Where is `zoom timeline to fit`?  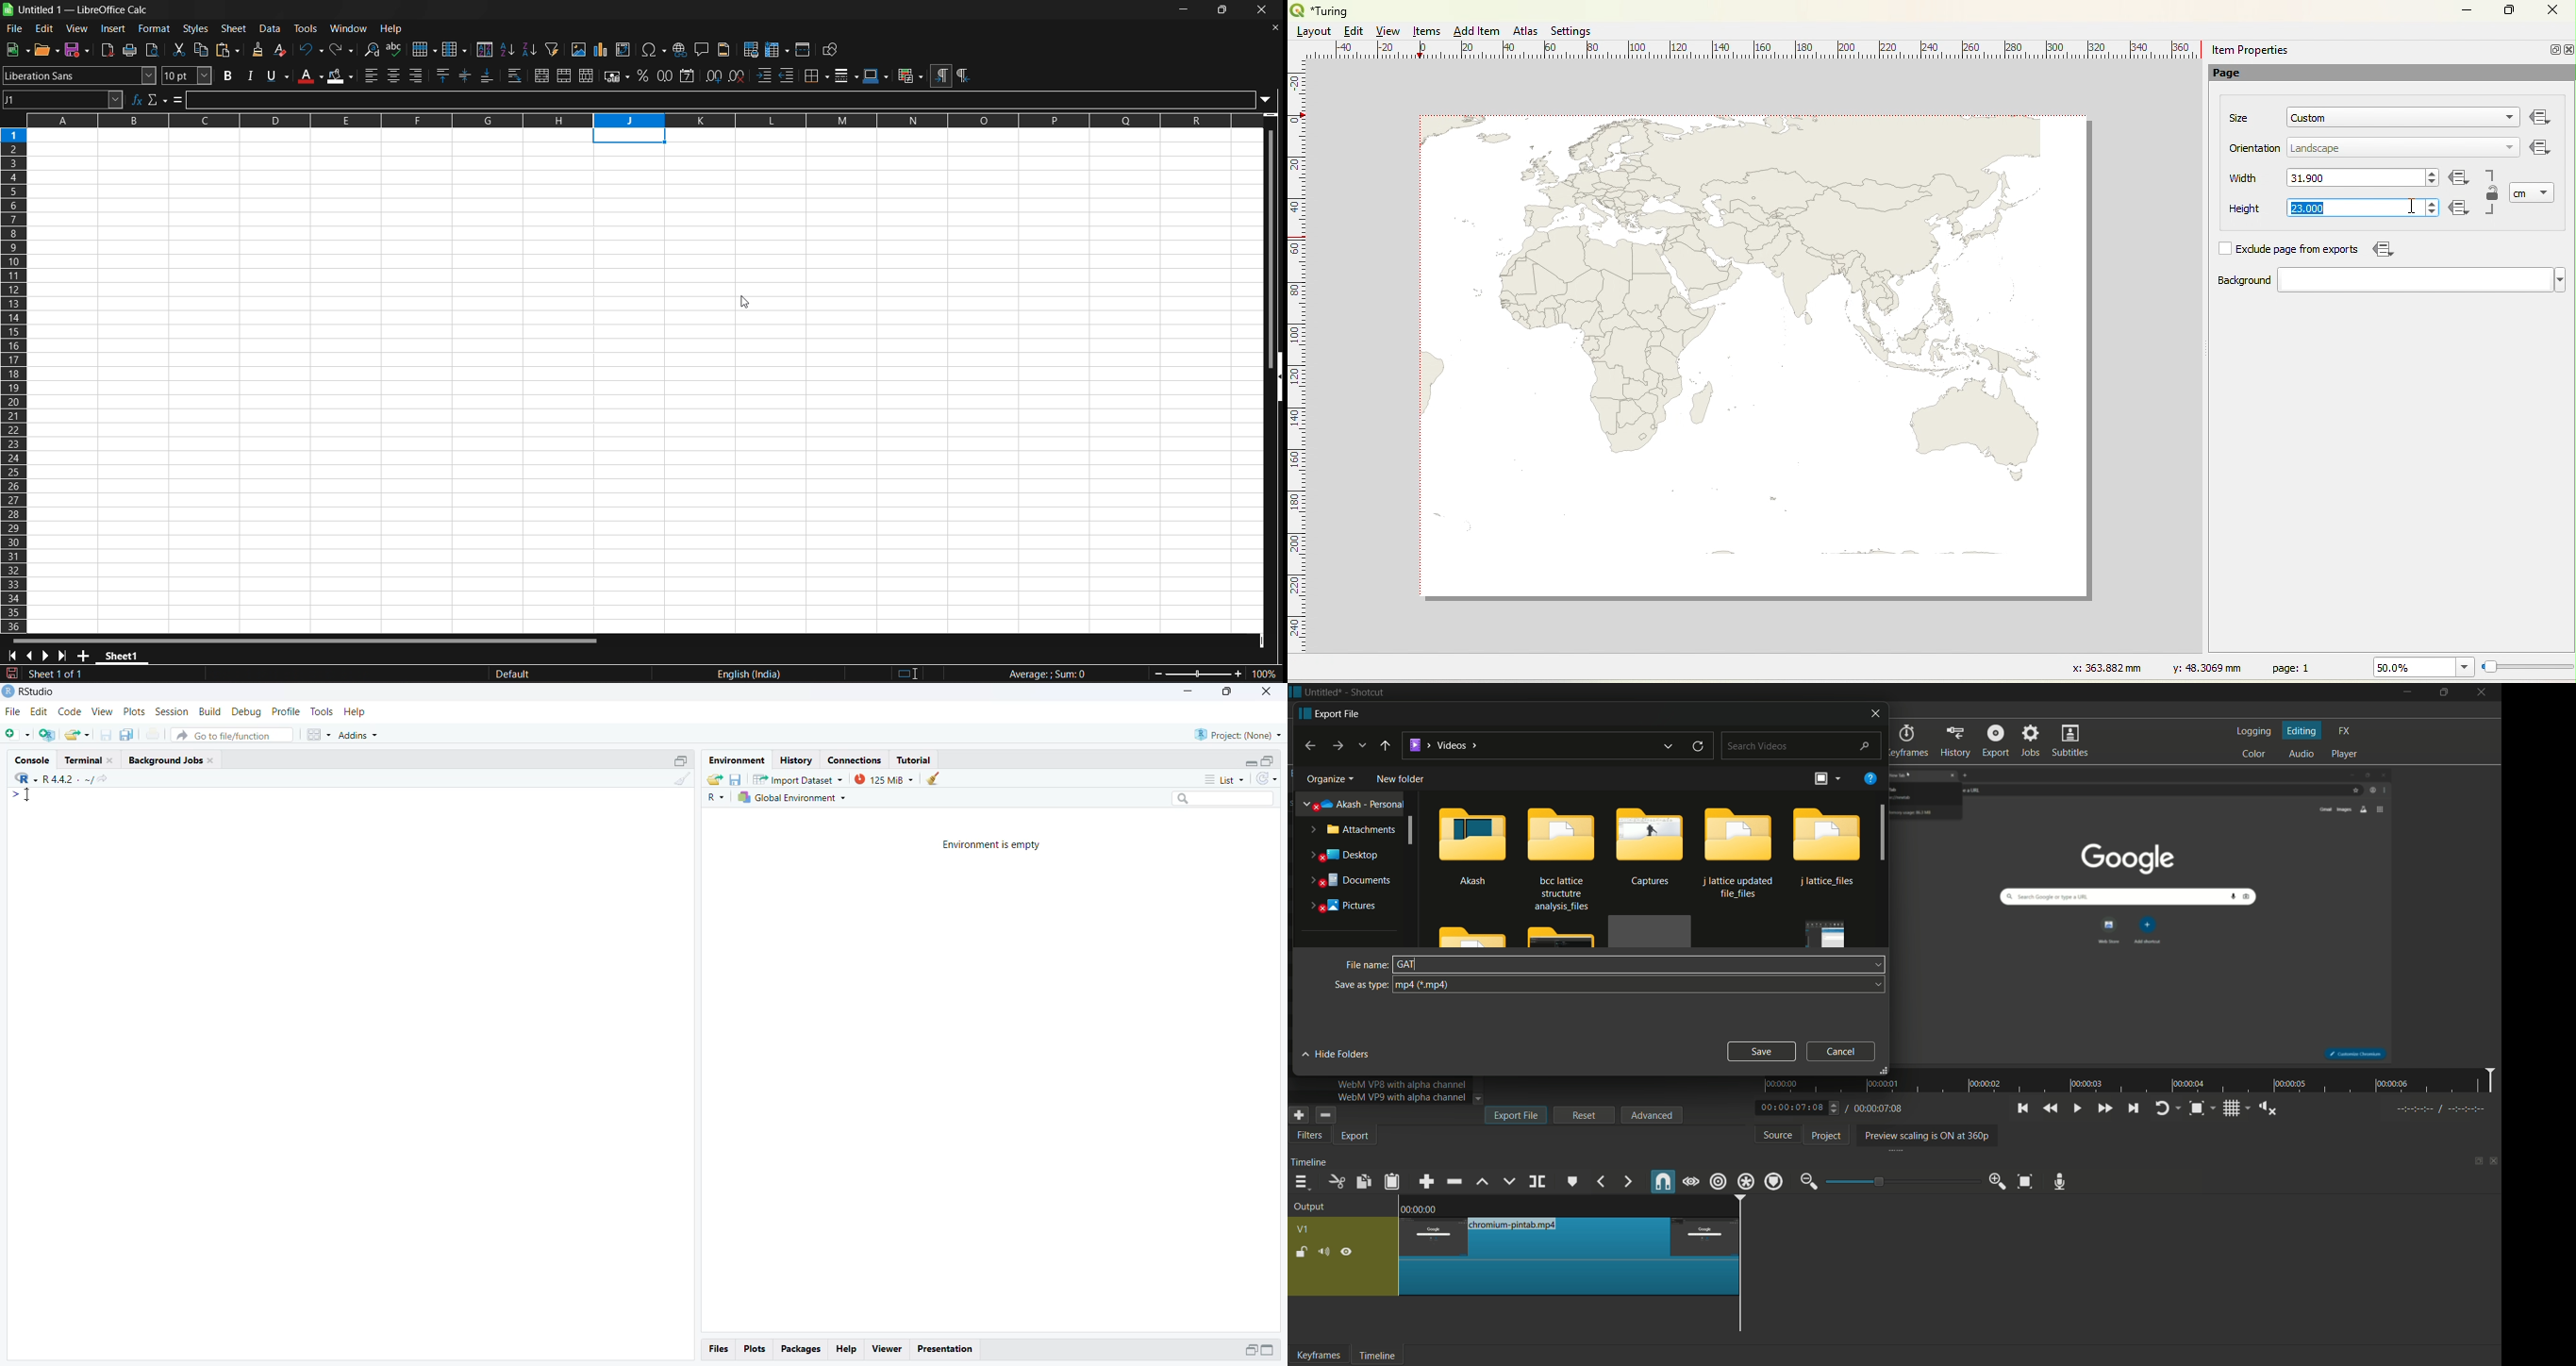 zoom timeline to fit is located at coordinates (2028, 1181).